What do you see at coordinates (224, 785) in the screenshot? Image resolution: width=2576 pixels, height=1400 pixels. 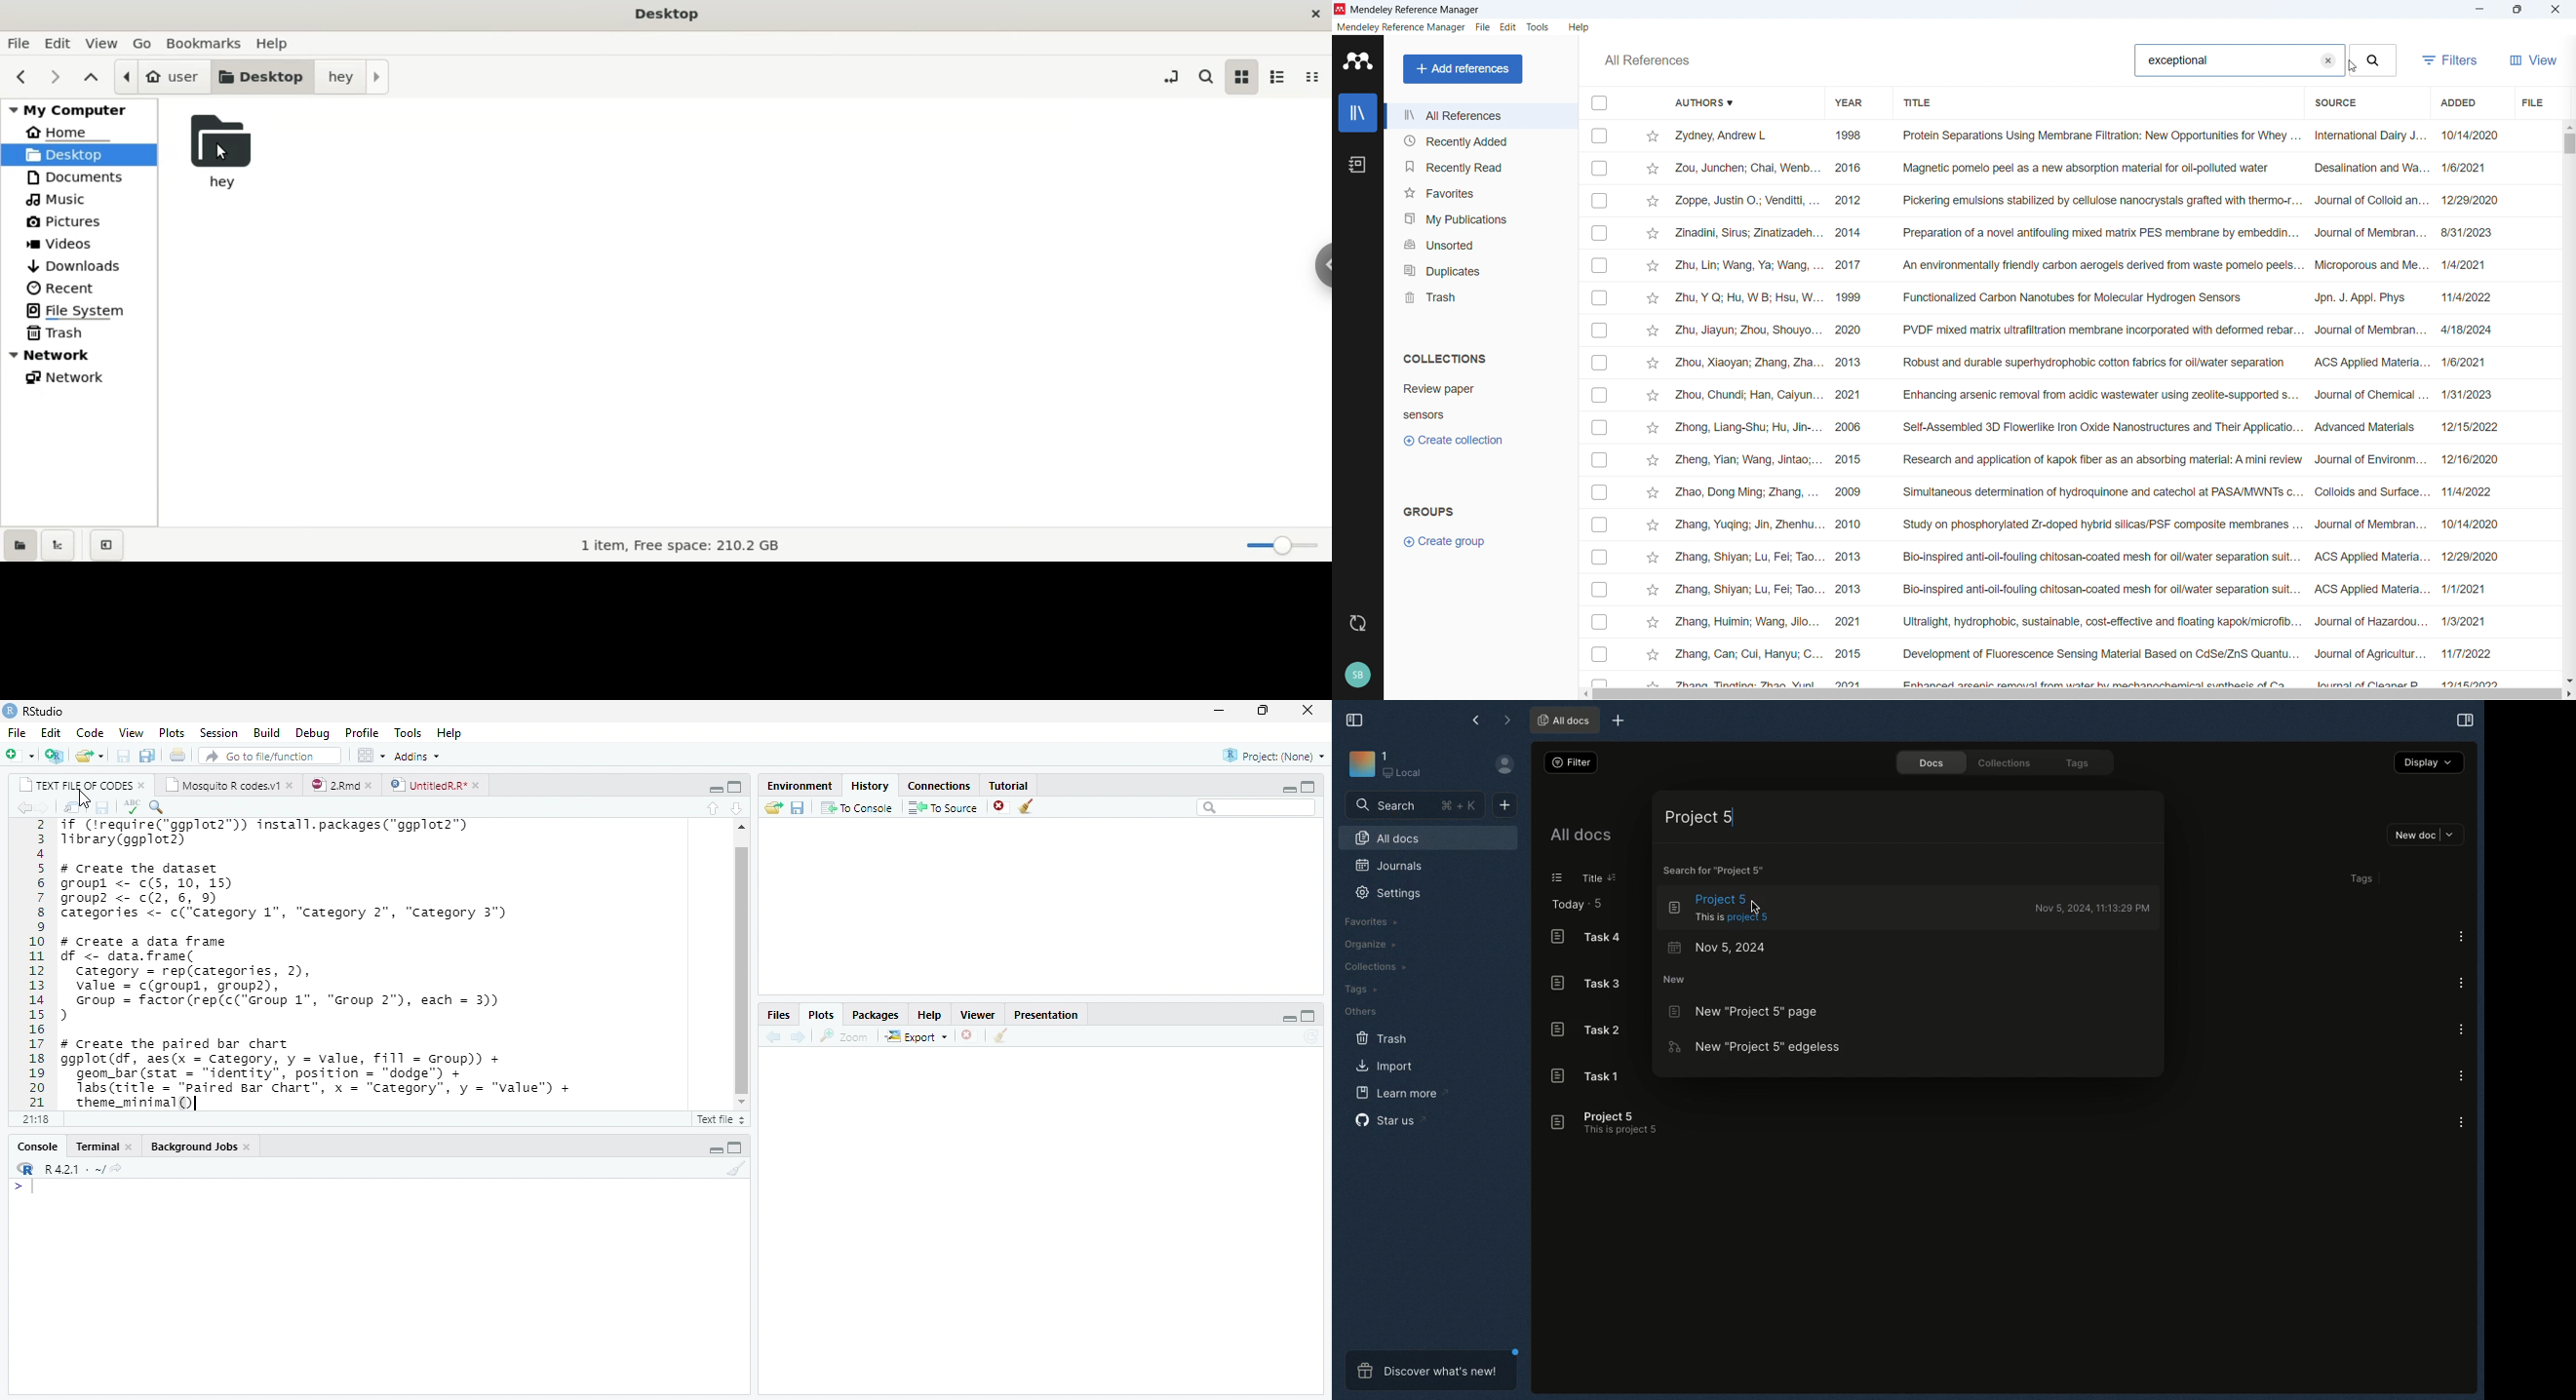 I see `mosquito R codes.v1` at bounding box center [224, 785].